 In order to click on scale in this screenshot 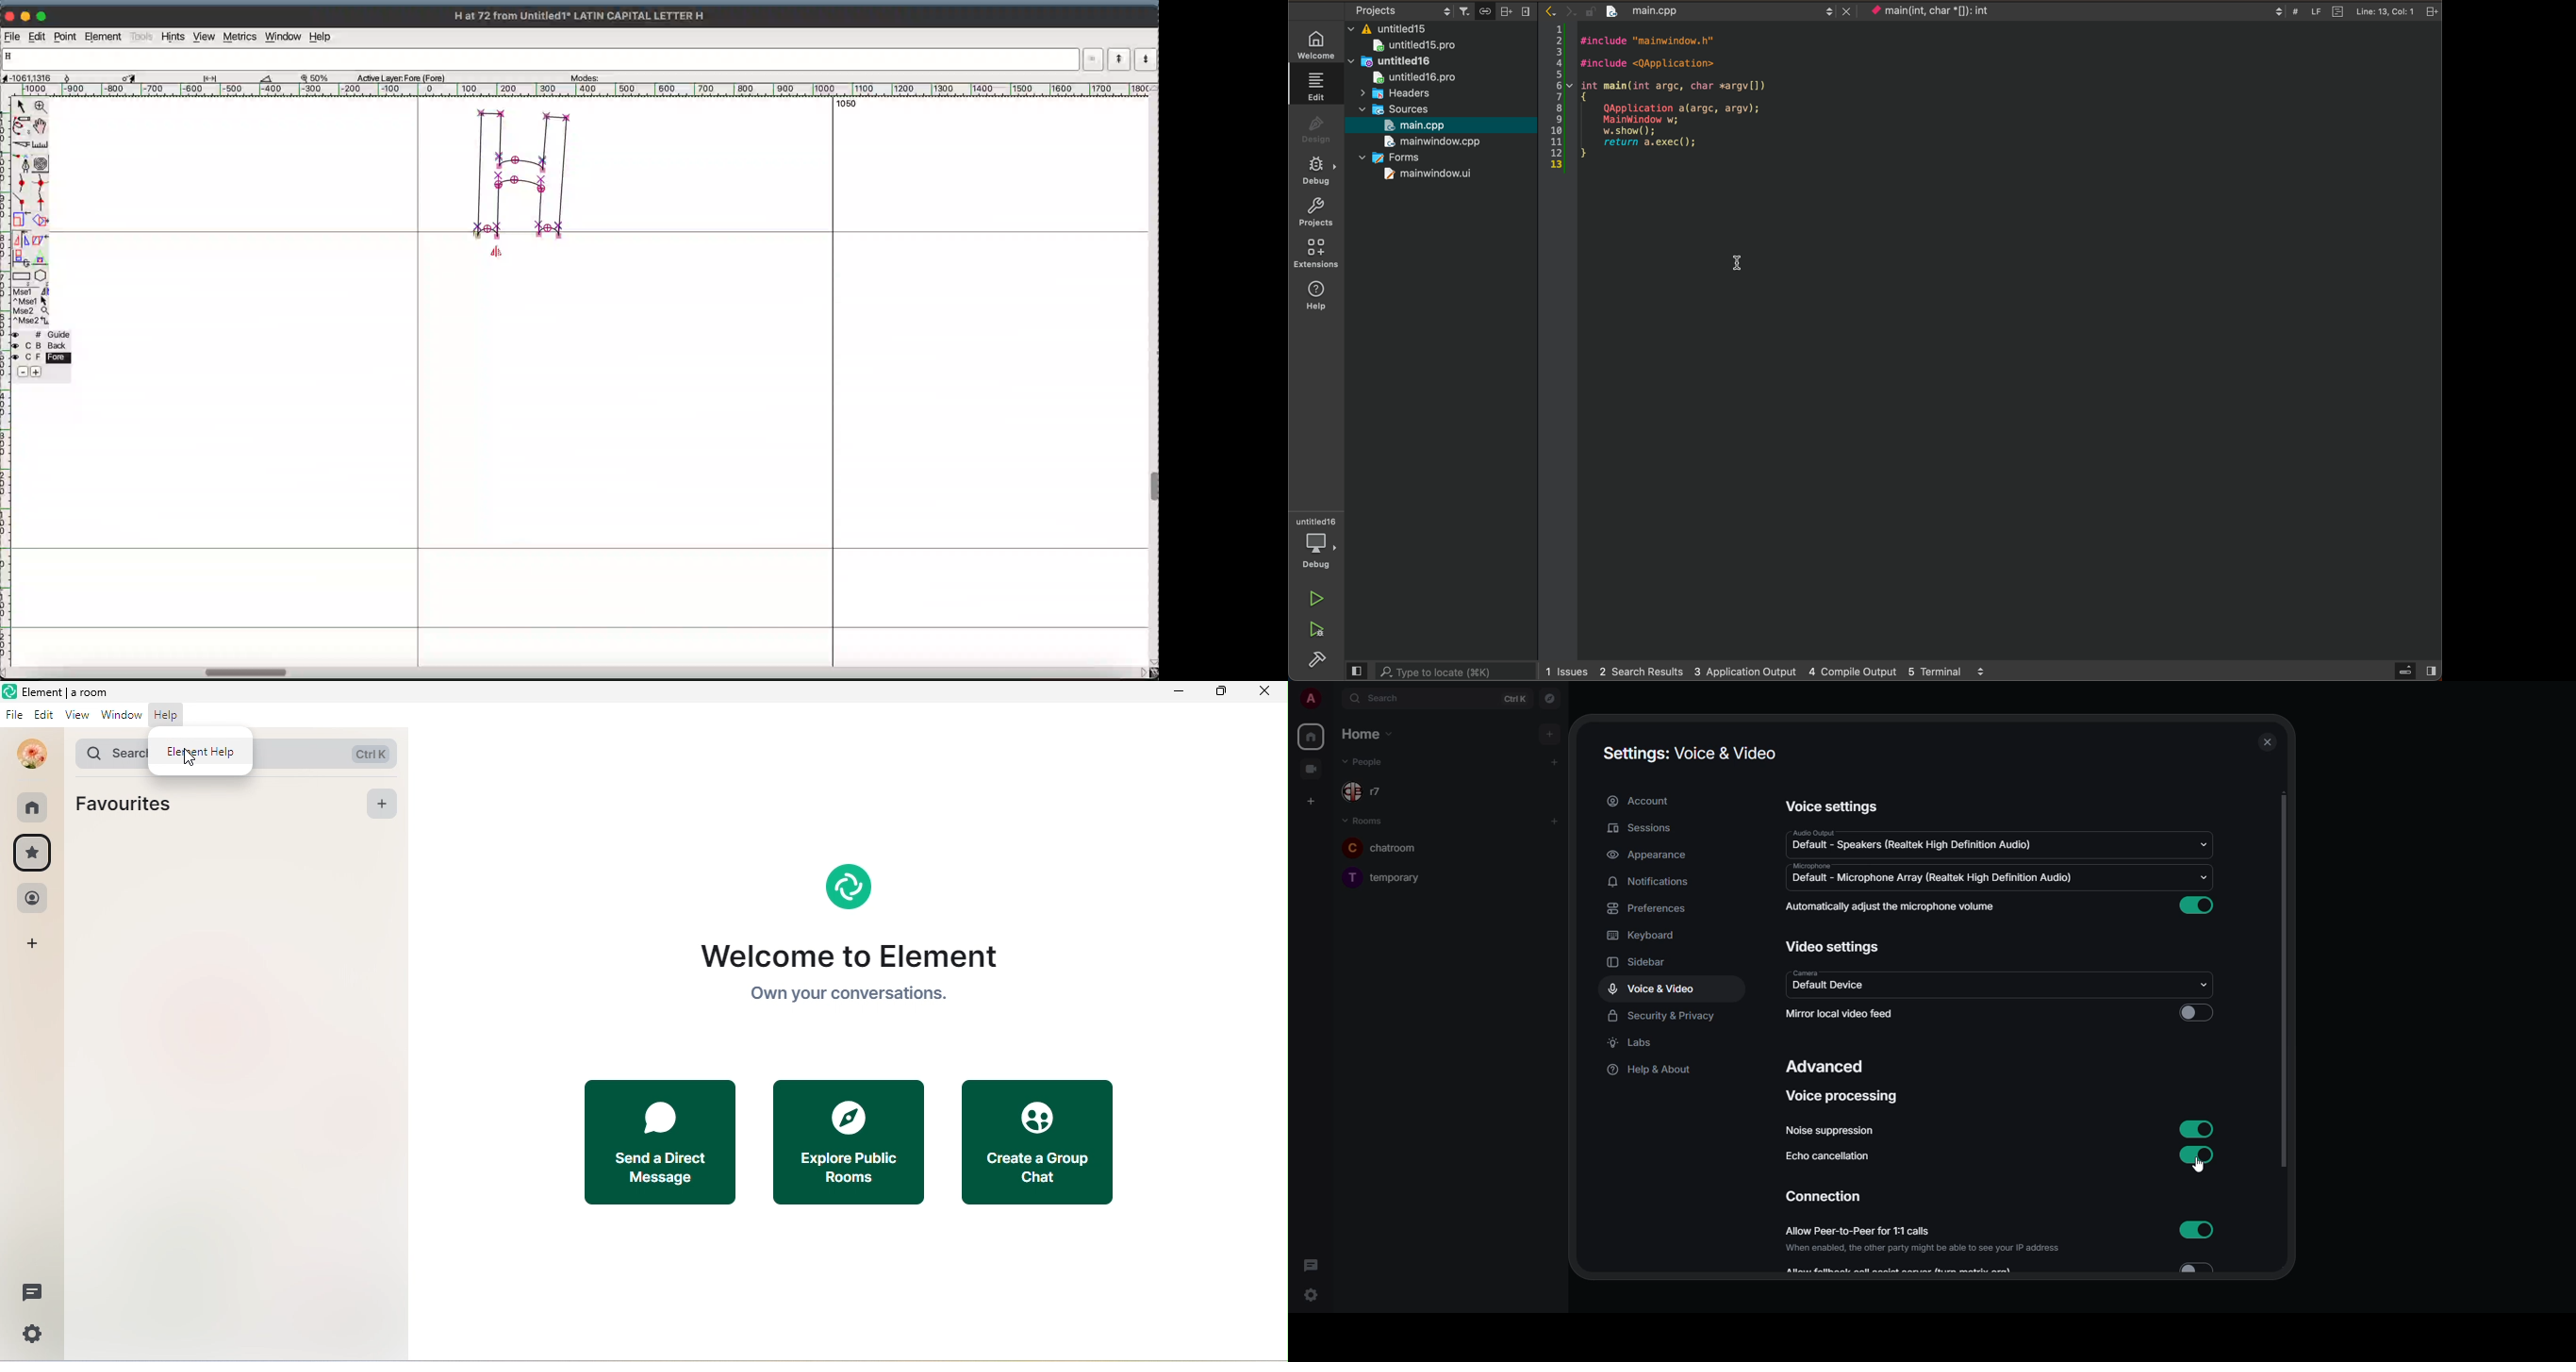, I will do `click(21, 219)`.